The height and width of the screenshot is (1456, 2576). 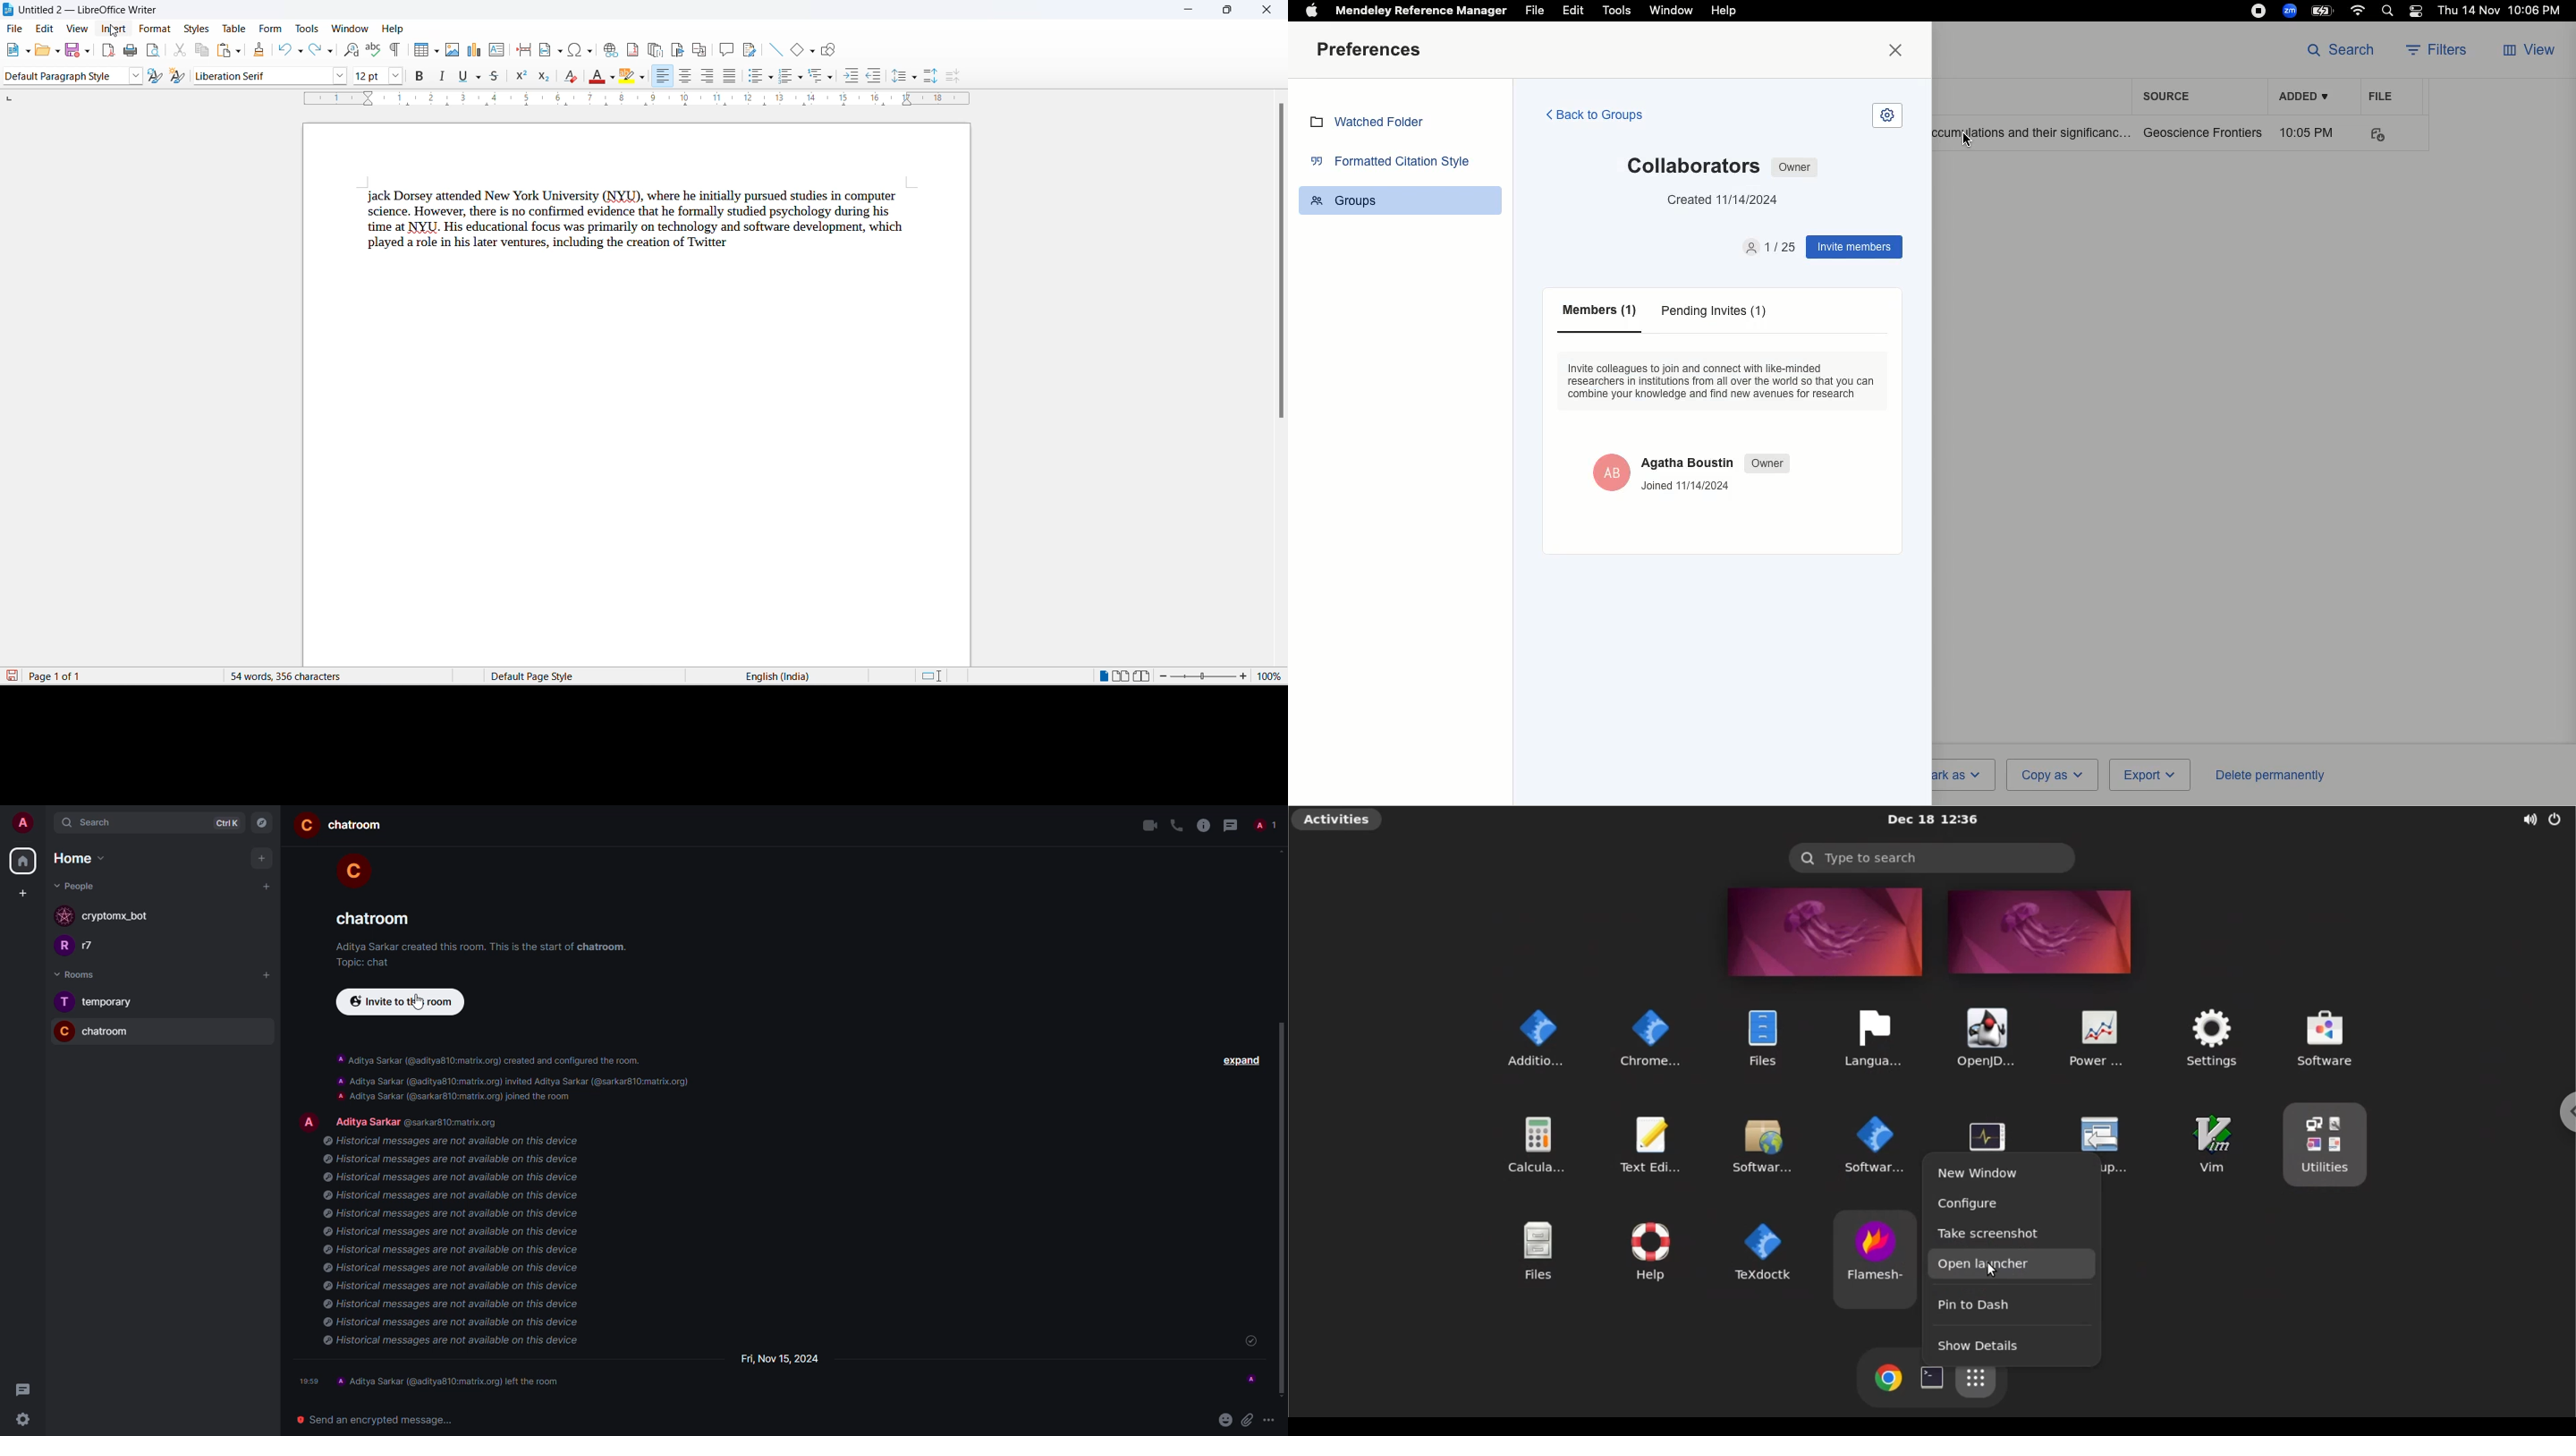 What do you see at coordinates (421, 75) in the screenshot?
I see `bold` at bounding box center [421, 75].